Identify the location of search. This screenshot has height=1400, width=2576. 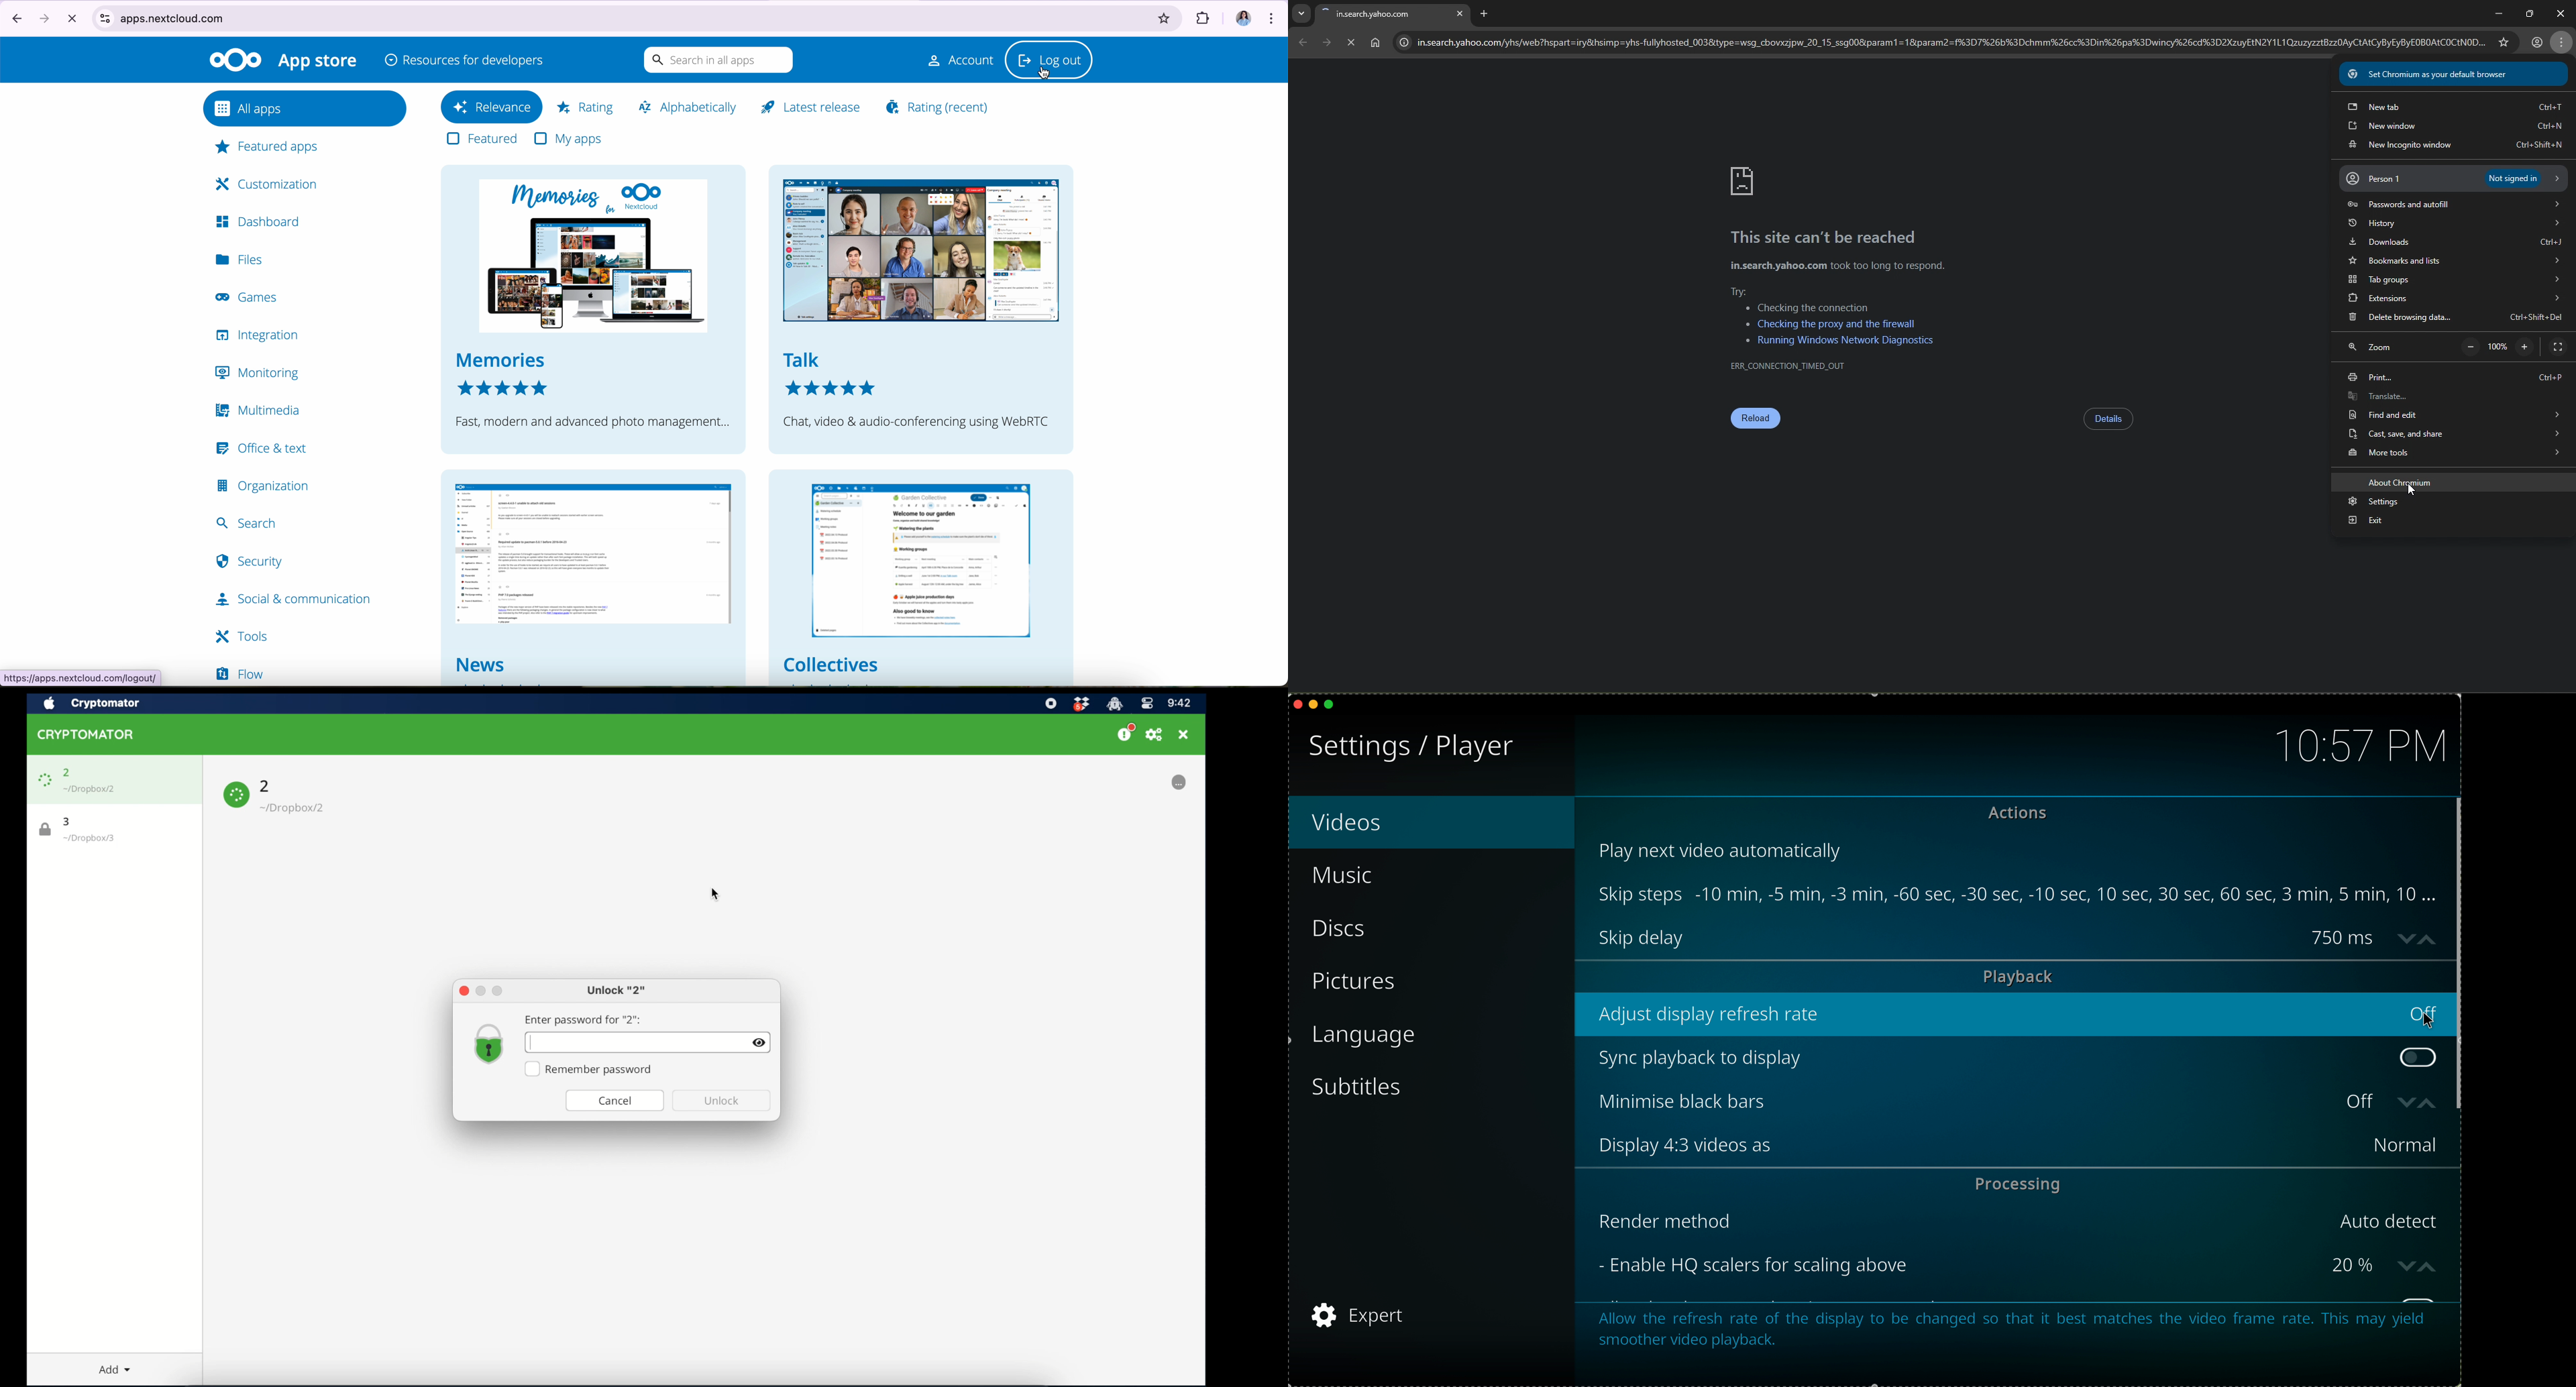
(248, 524).